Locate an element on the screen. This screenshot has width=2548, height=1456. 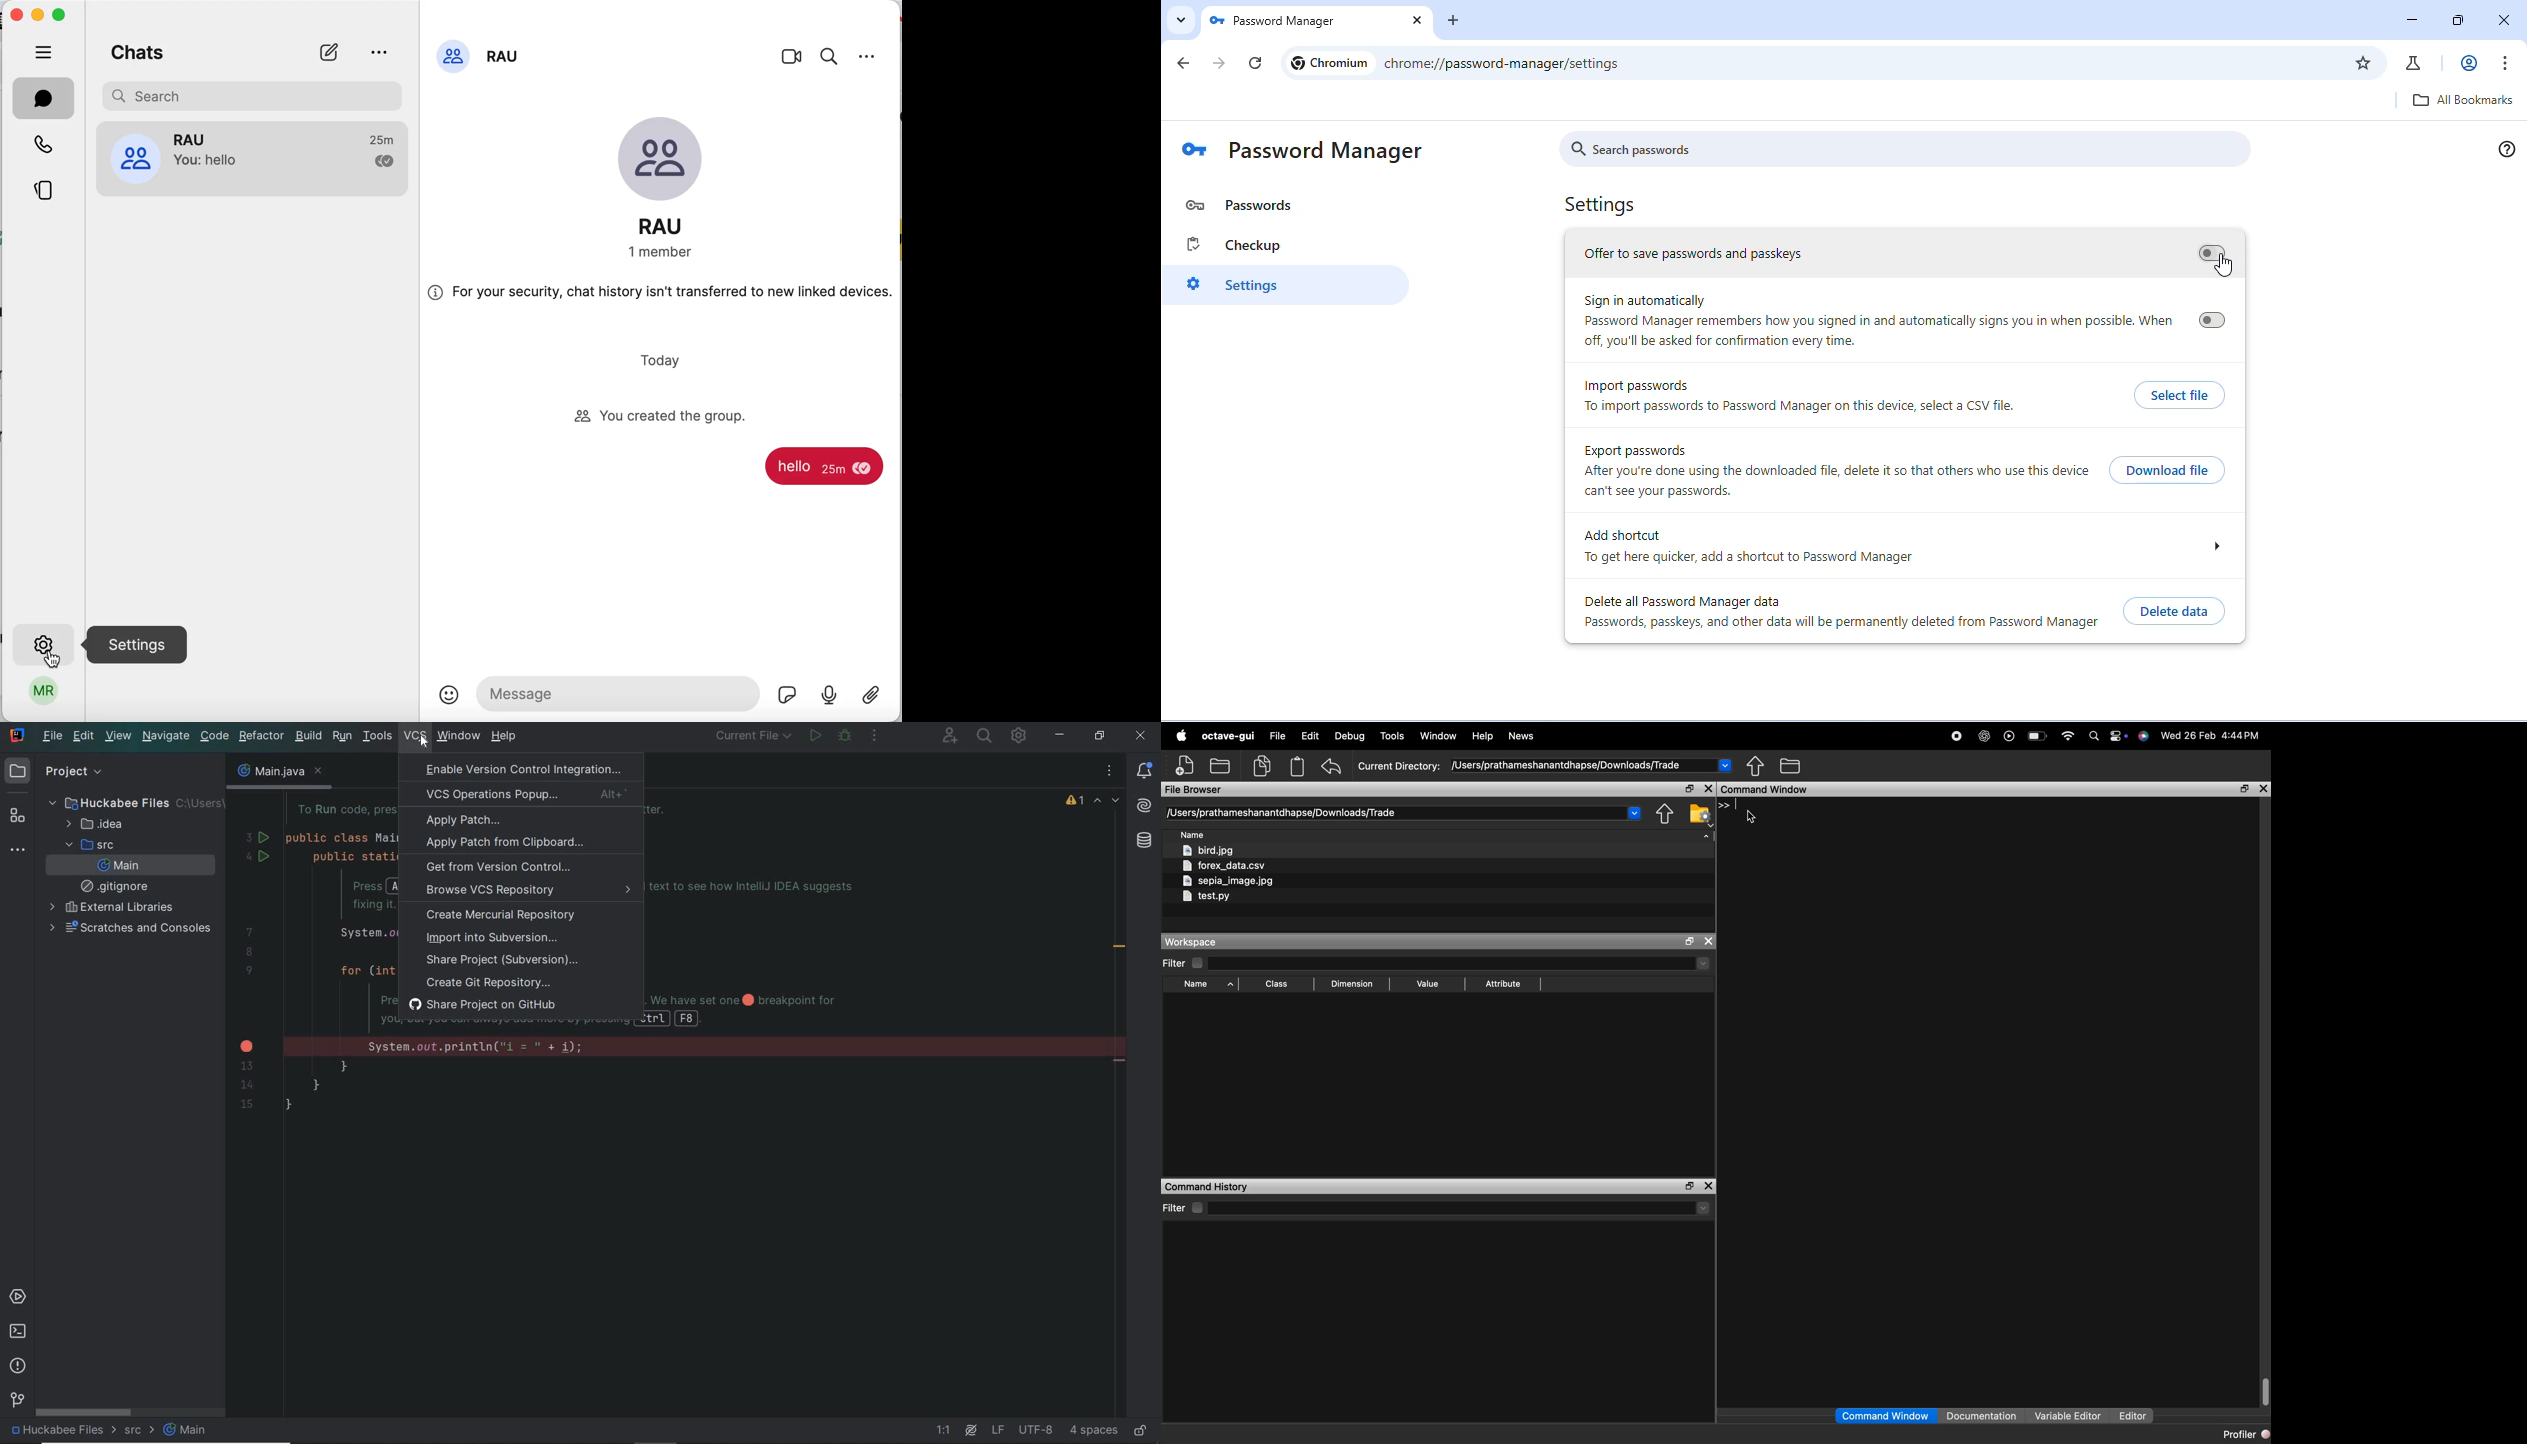
you created the group is located at coordinates (673, 417).